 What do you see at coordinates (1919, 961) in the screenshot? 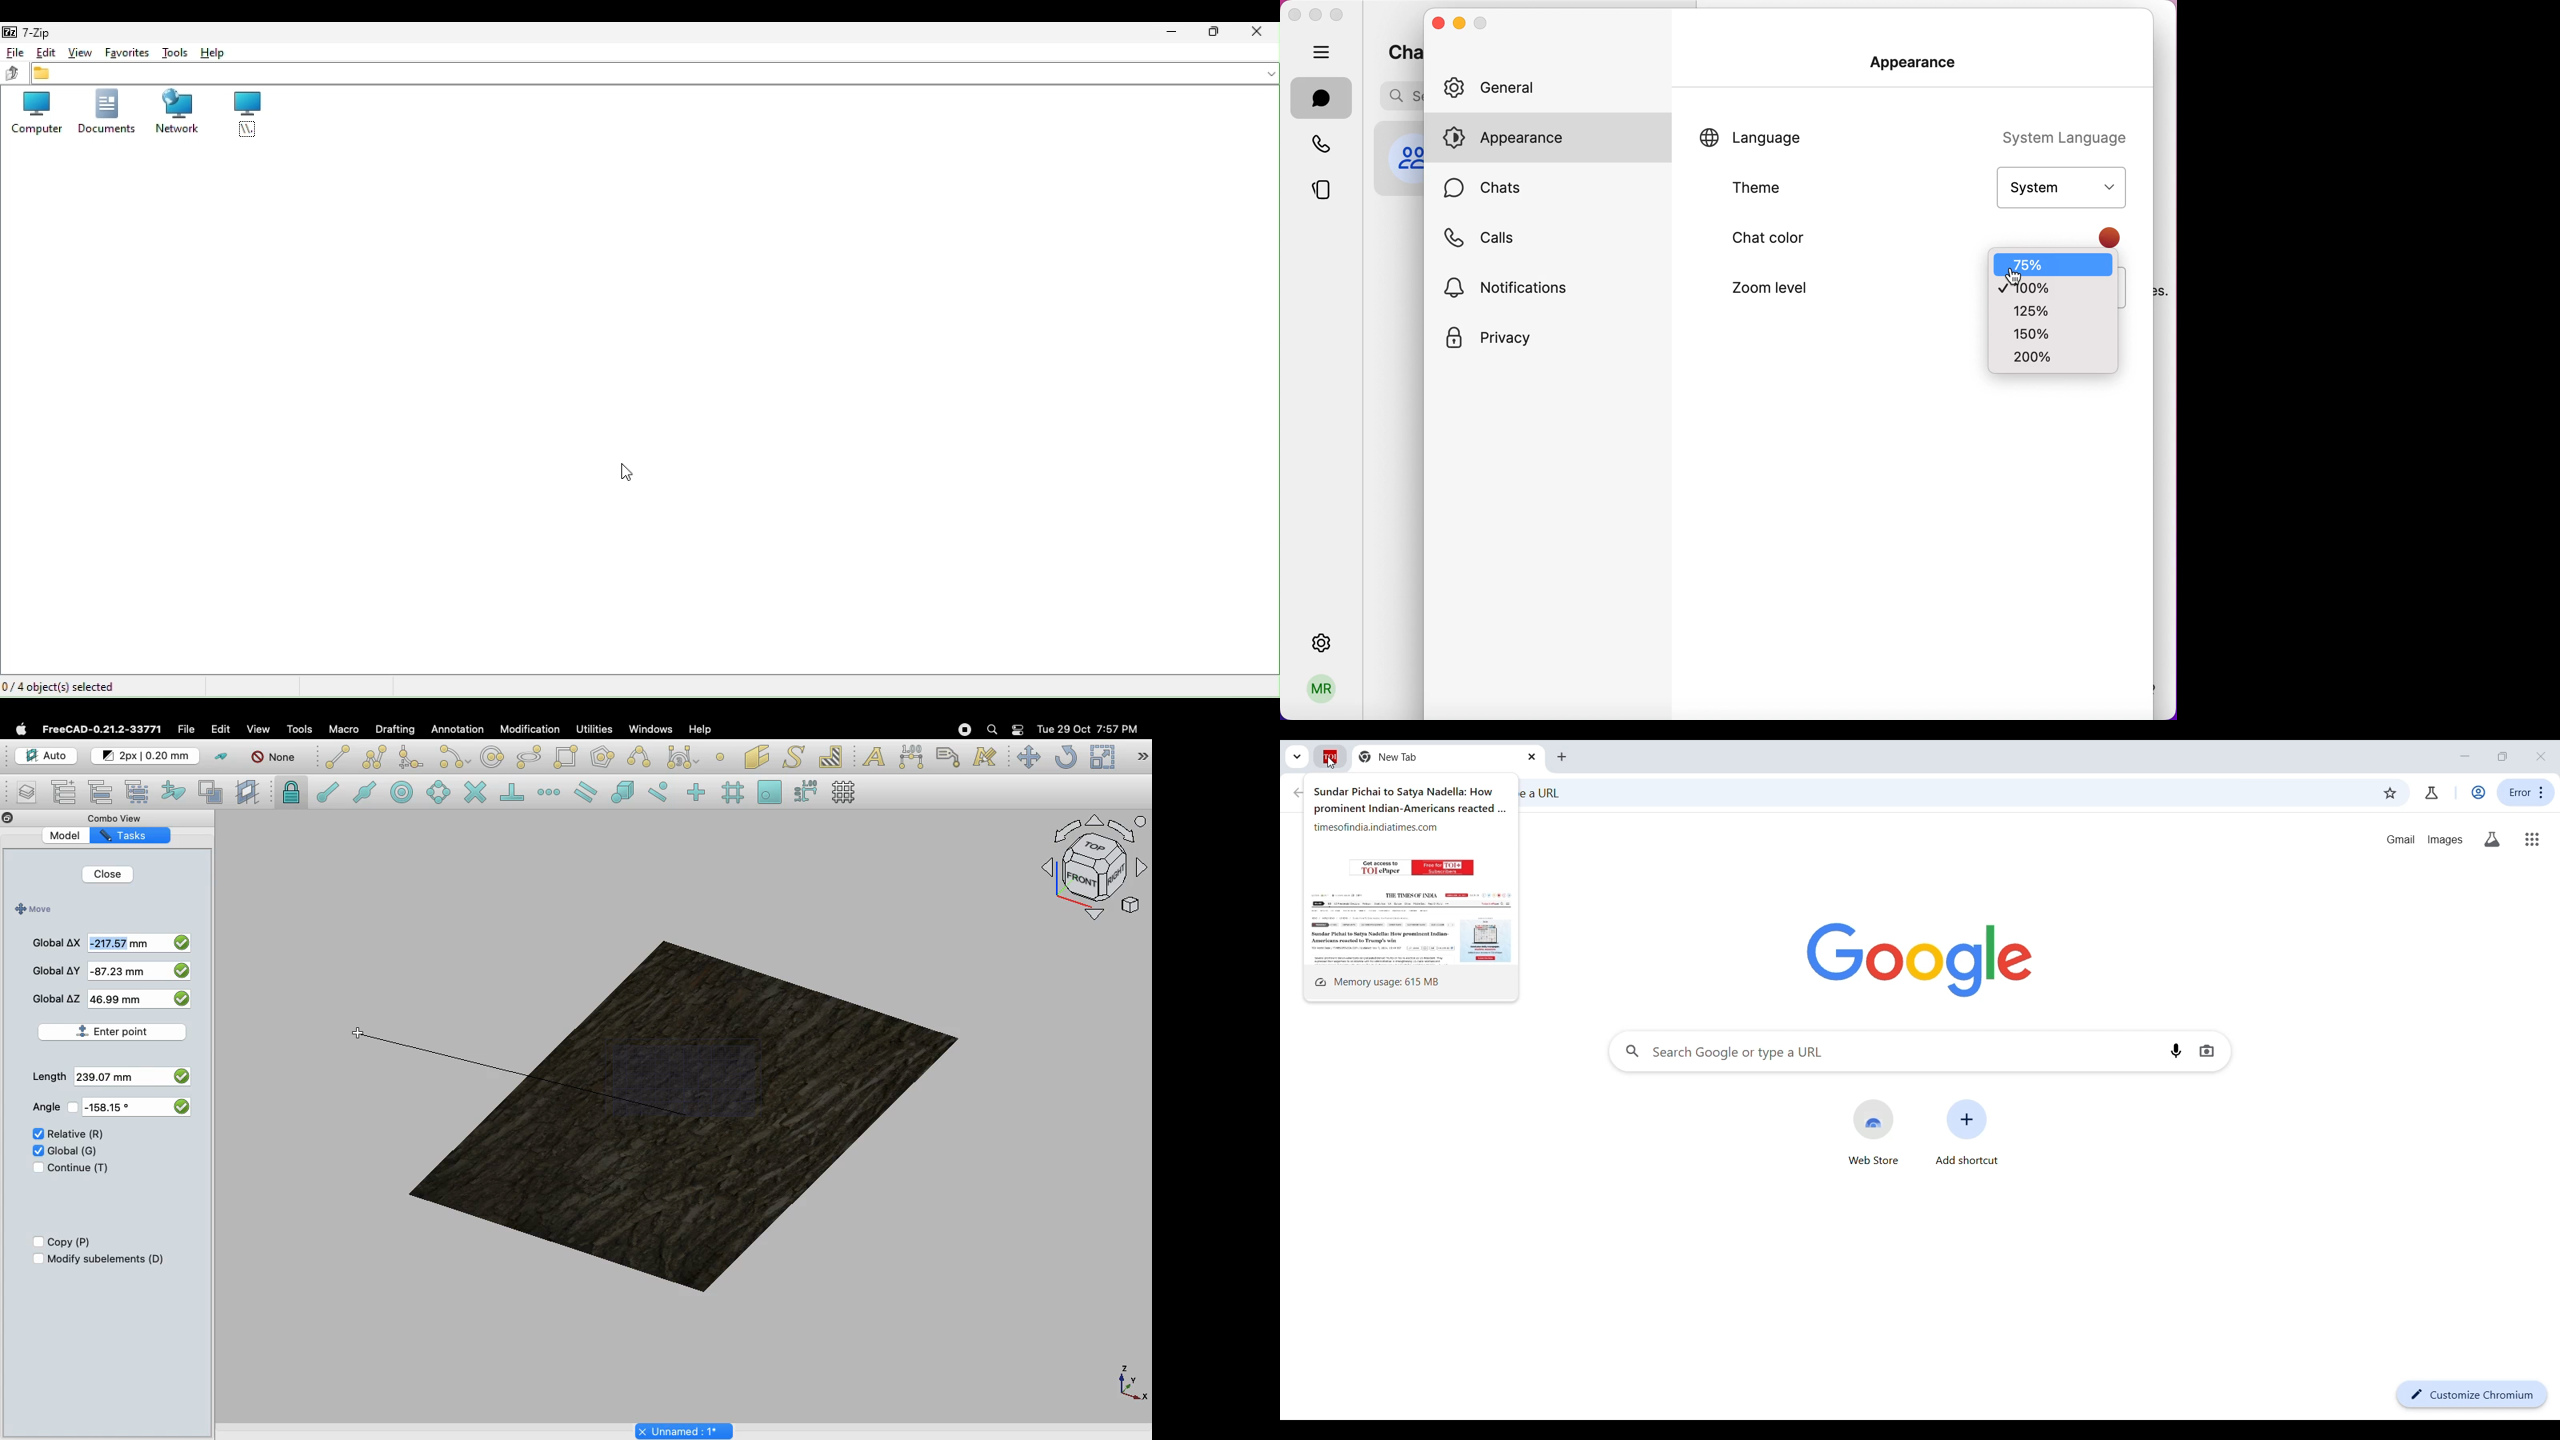
I see `Google logo` at bounding box center [1919, 961].